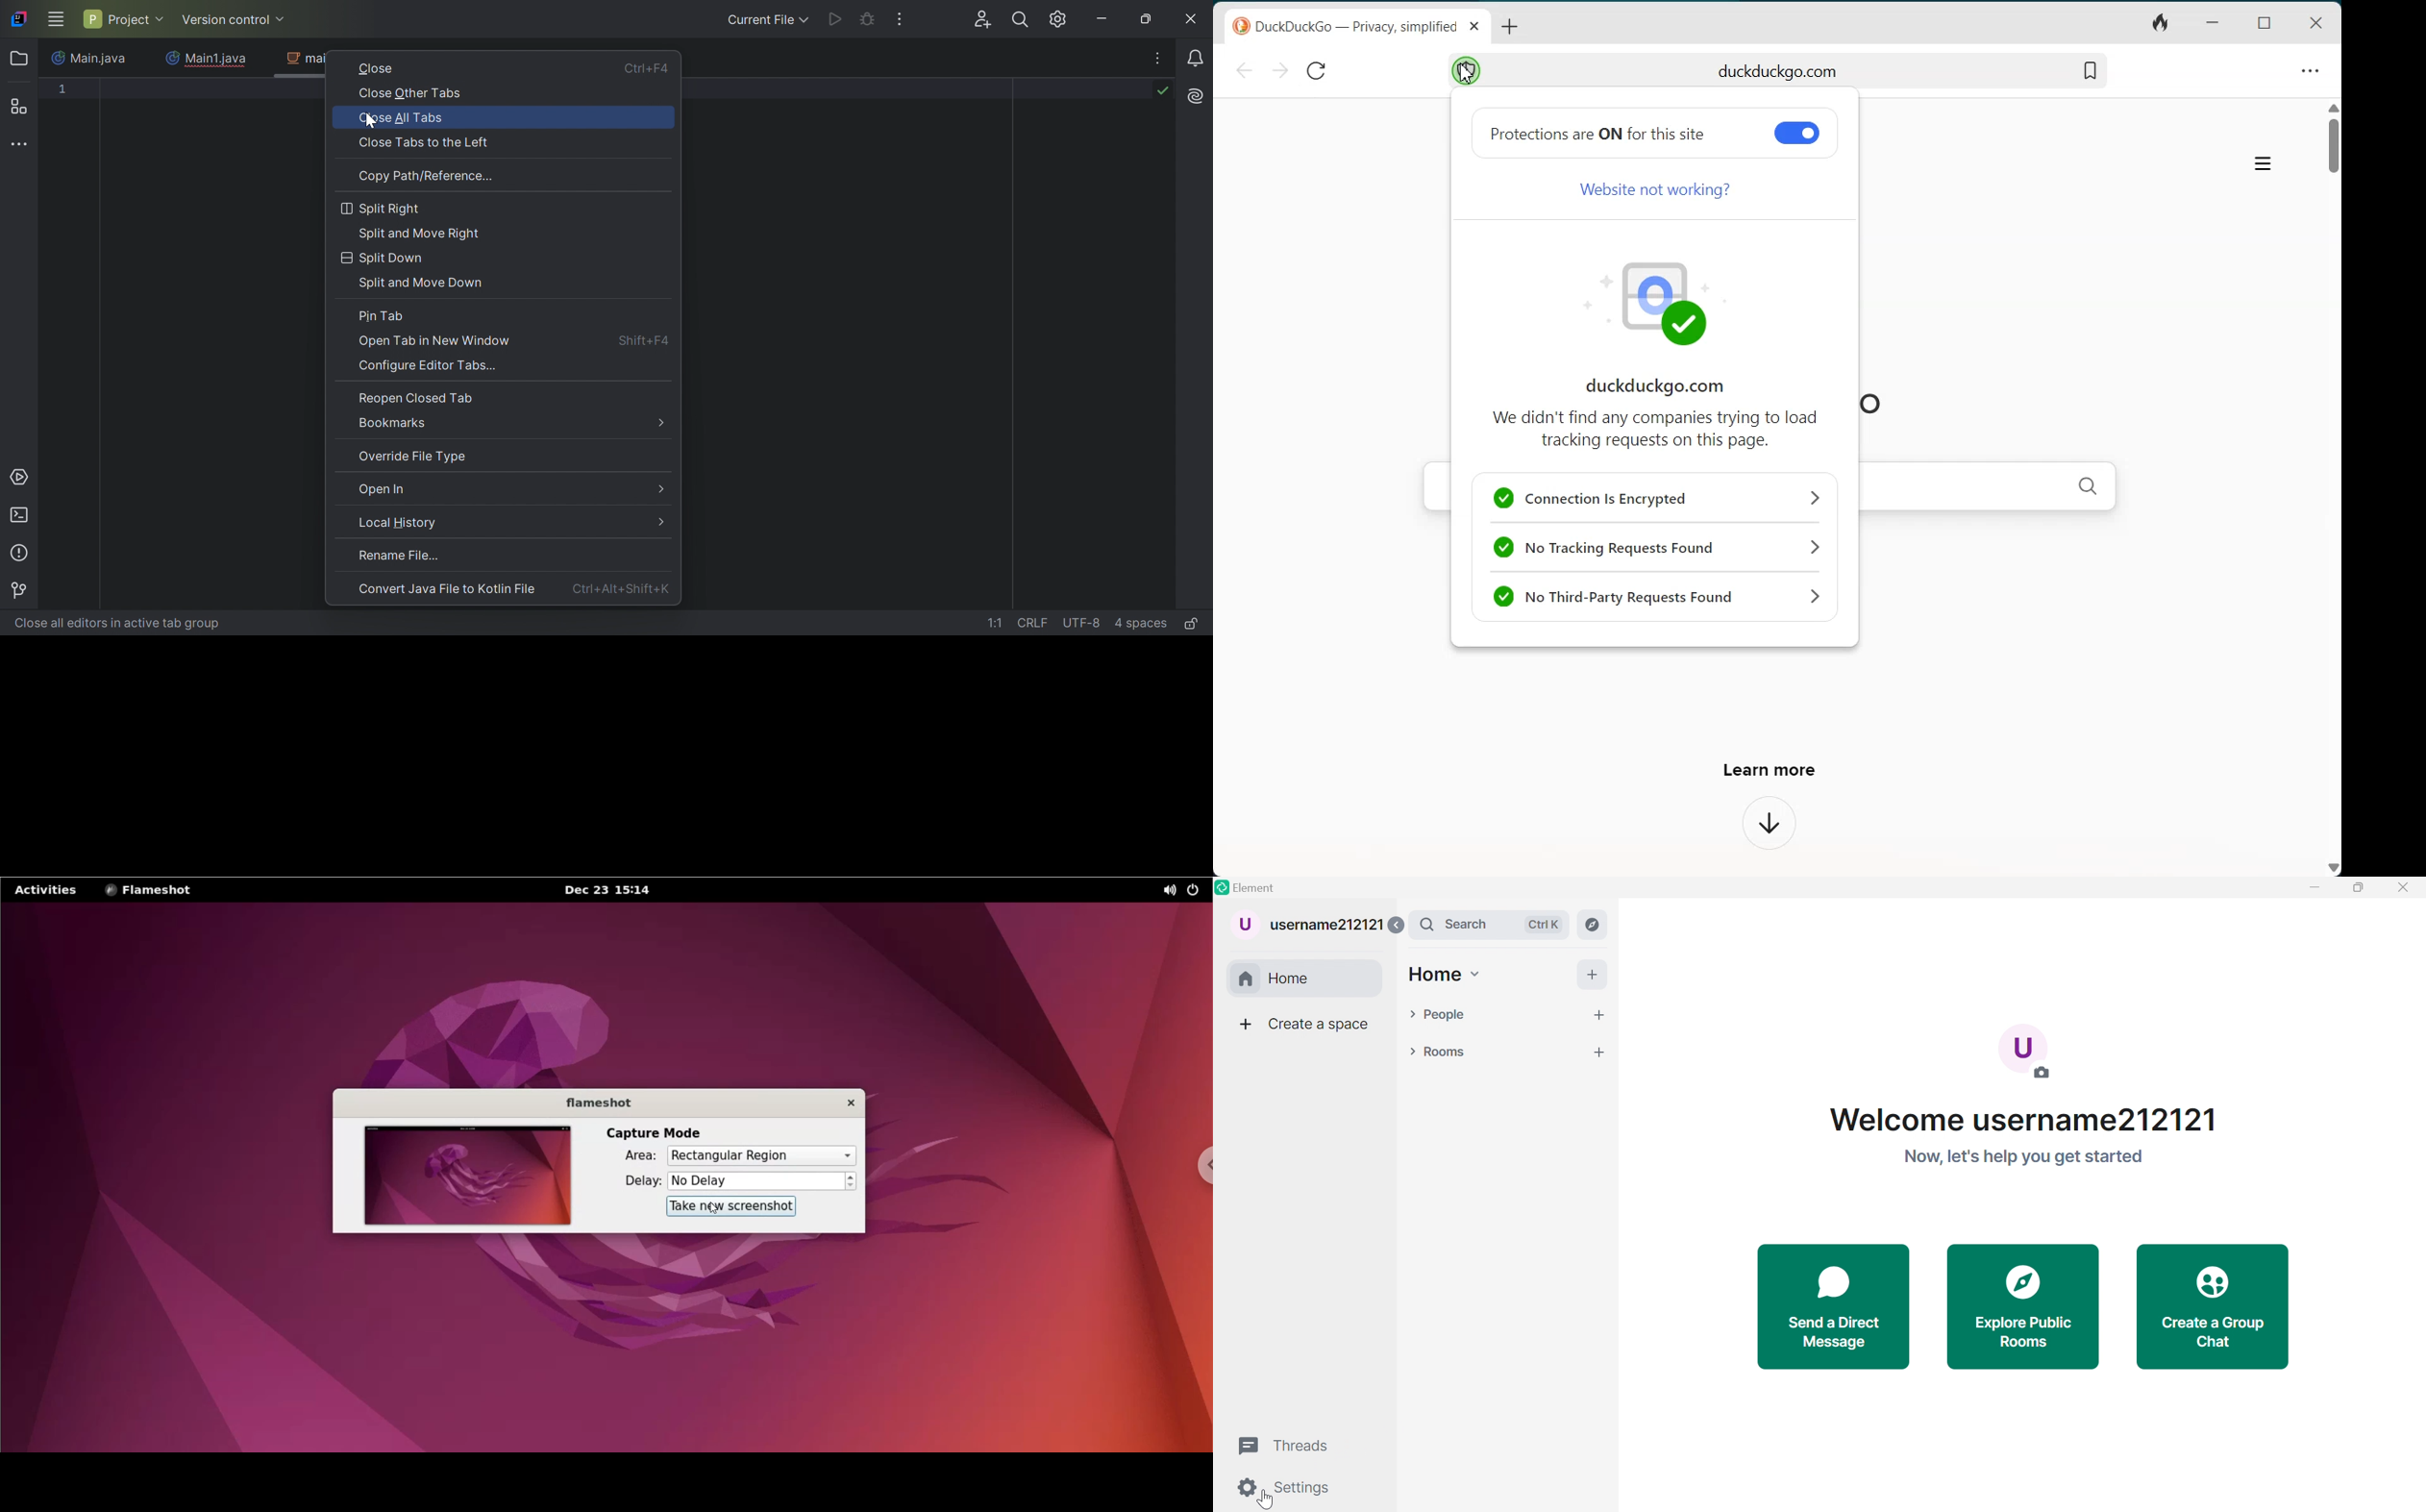 The image size is (2436, 1512). Describe the element at coordinates (416, 397) in the screenshot. I see `Reopen Closed Tabs` at that location.